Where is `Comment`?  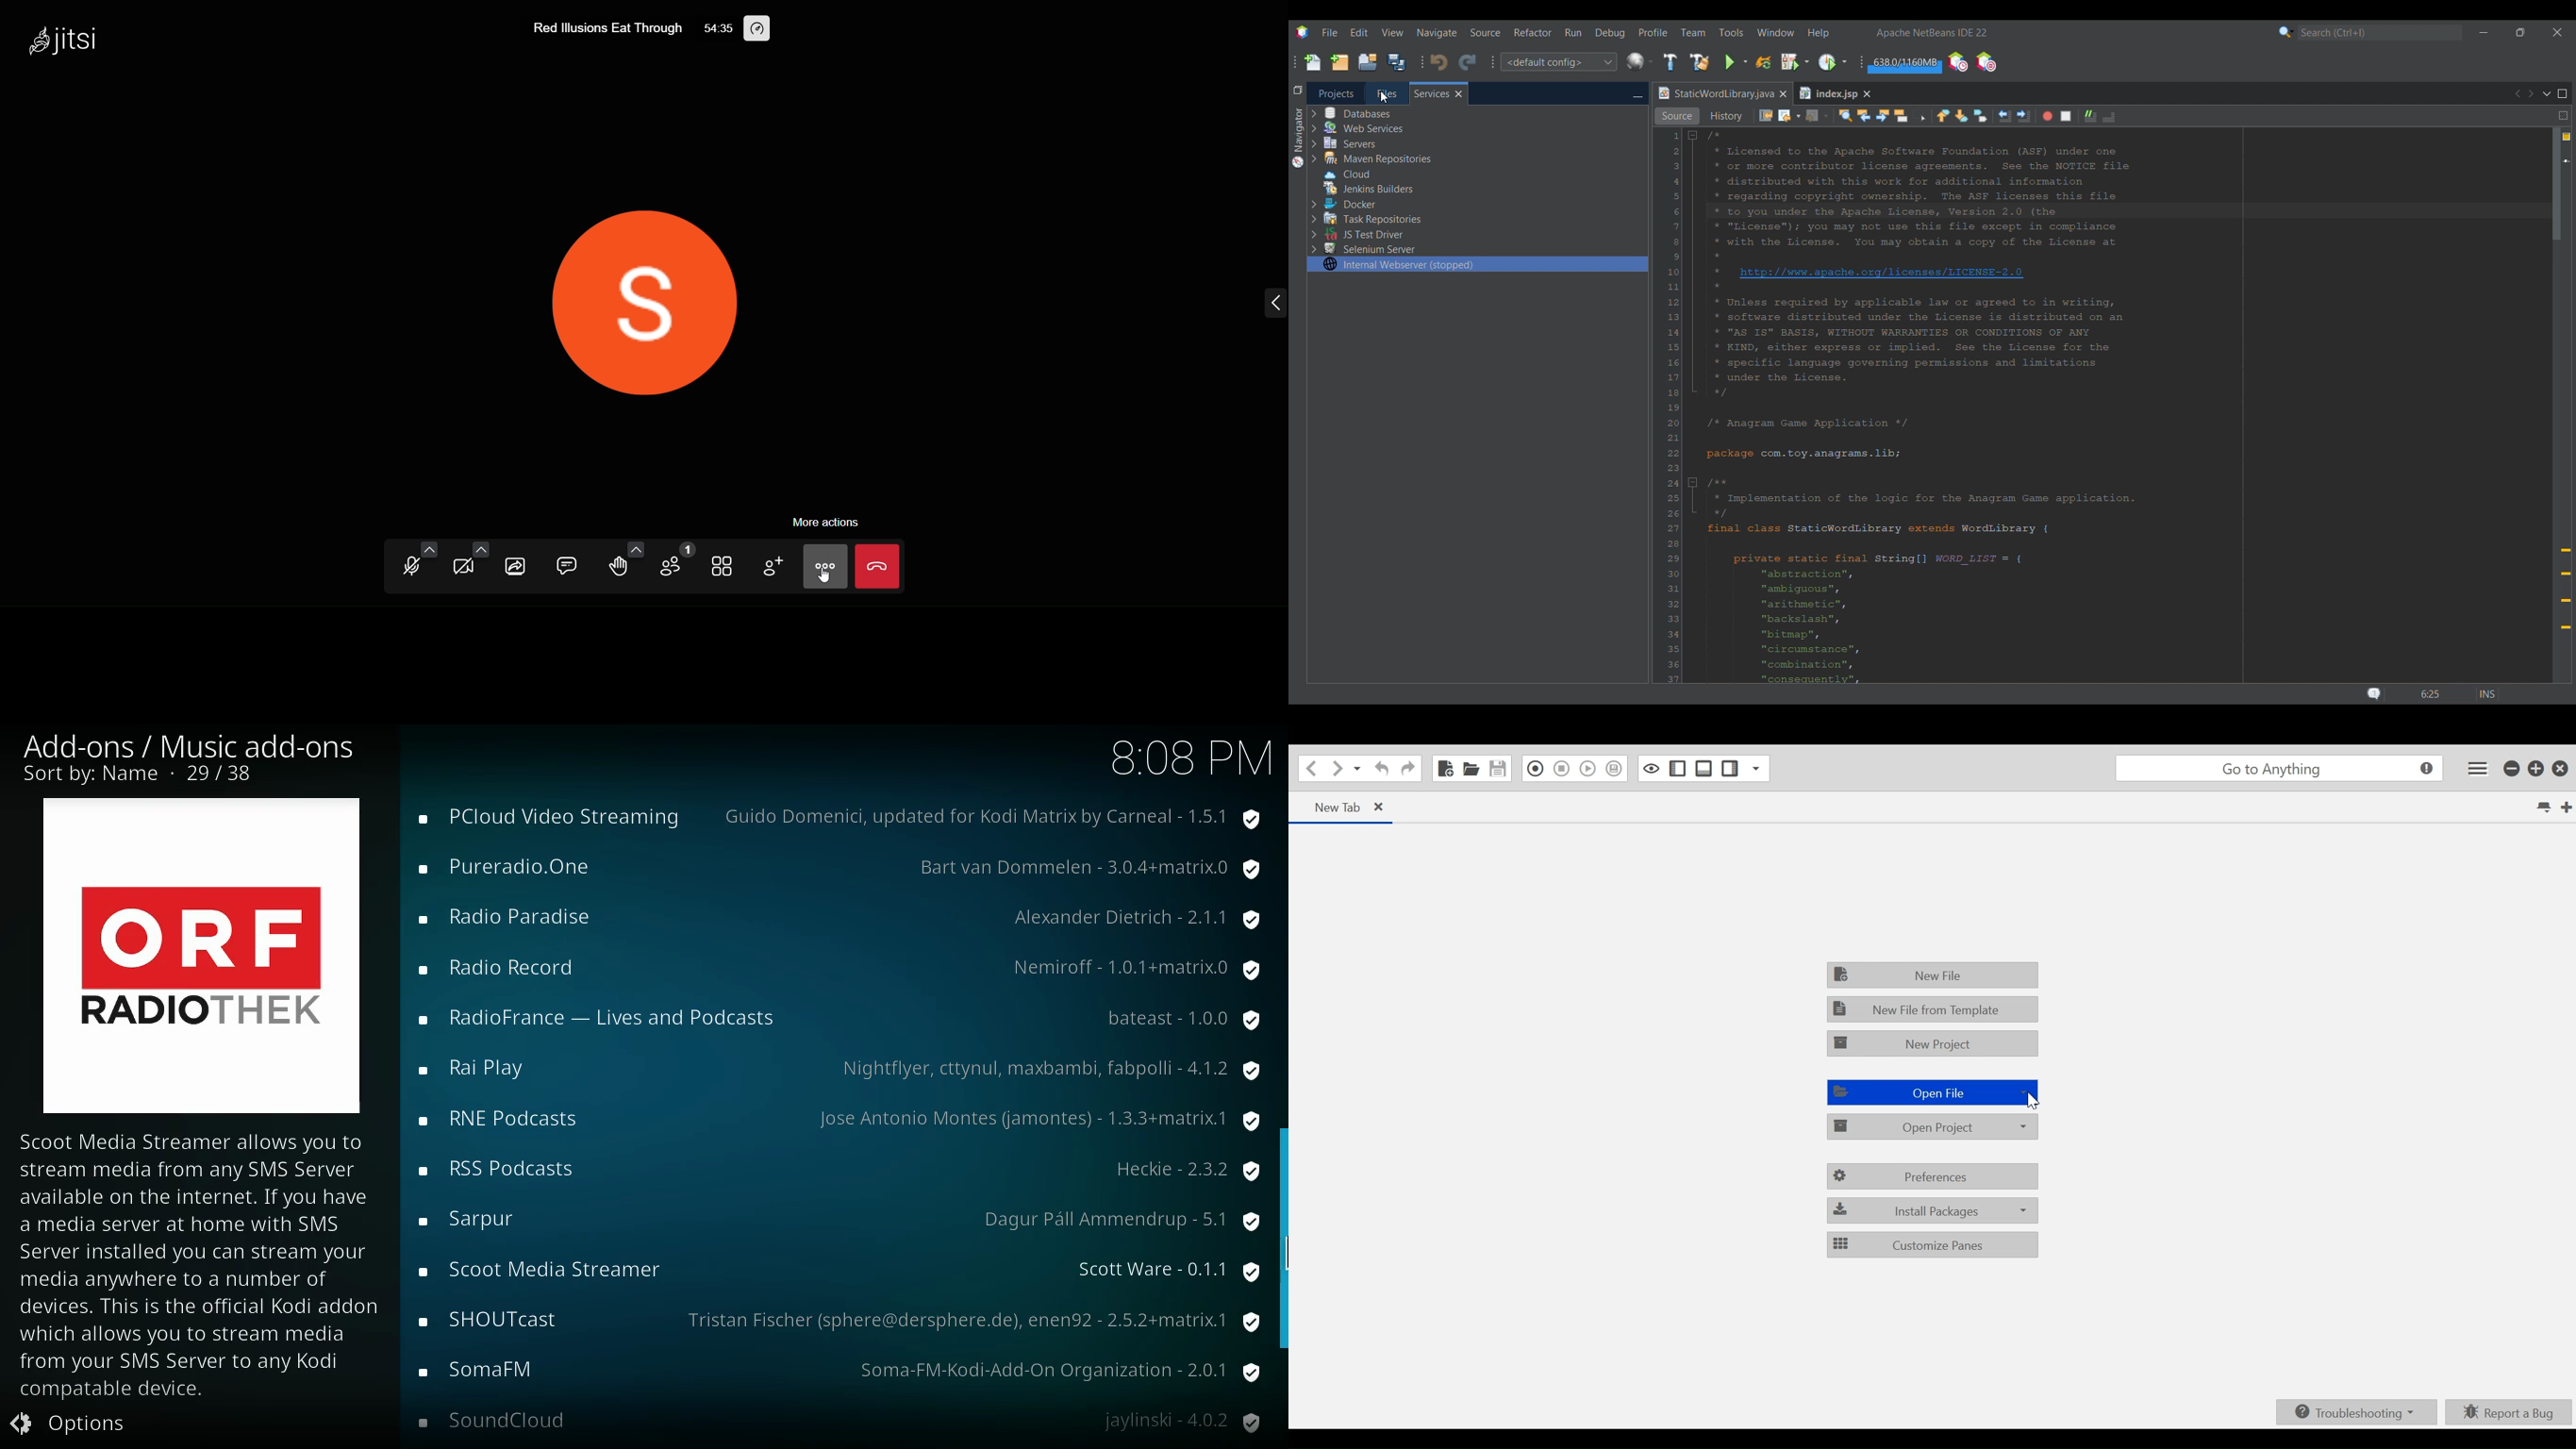
Comment is located at coordinates (2091, 116).